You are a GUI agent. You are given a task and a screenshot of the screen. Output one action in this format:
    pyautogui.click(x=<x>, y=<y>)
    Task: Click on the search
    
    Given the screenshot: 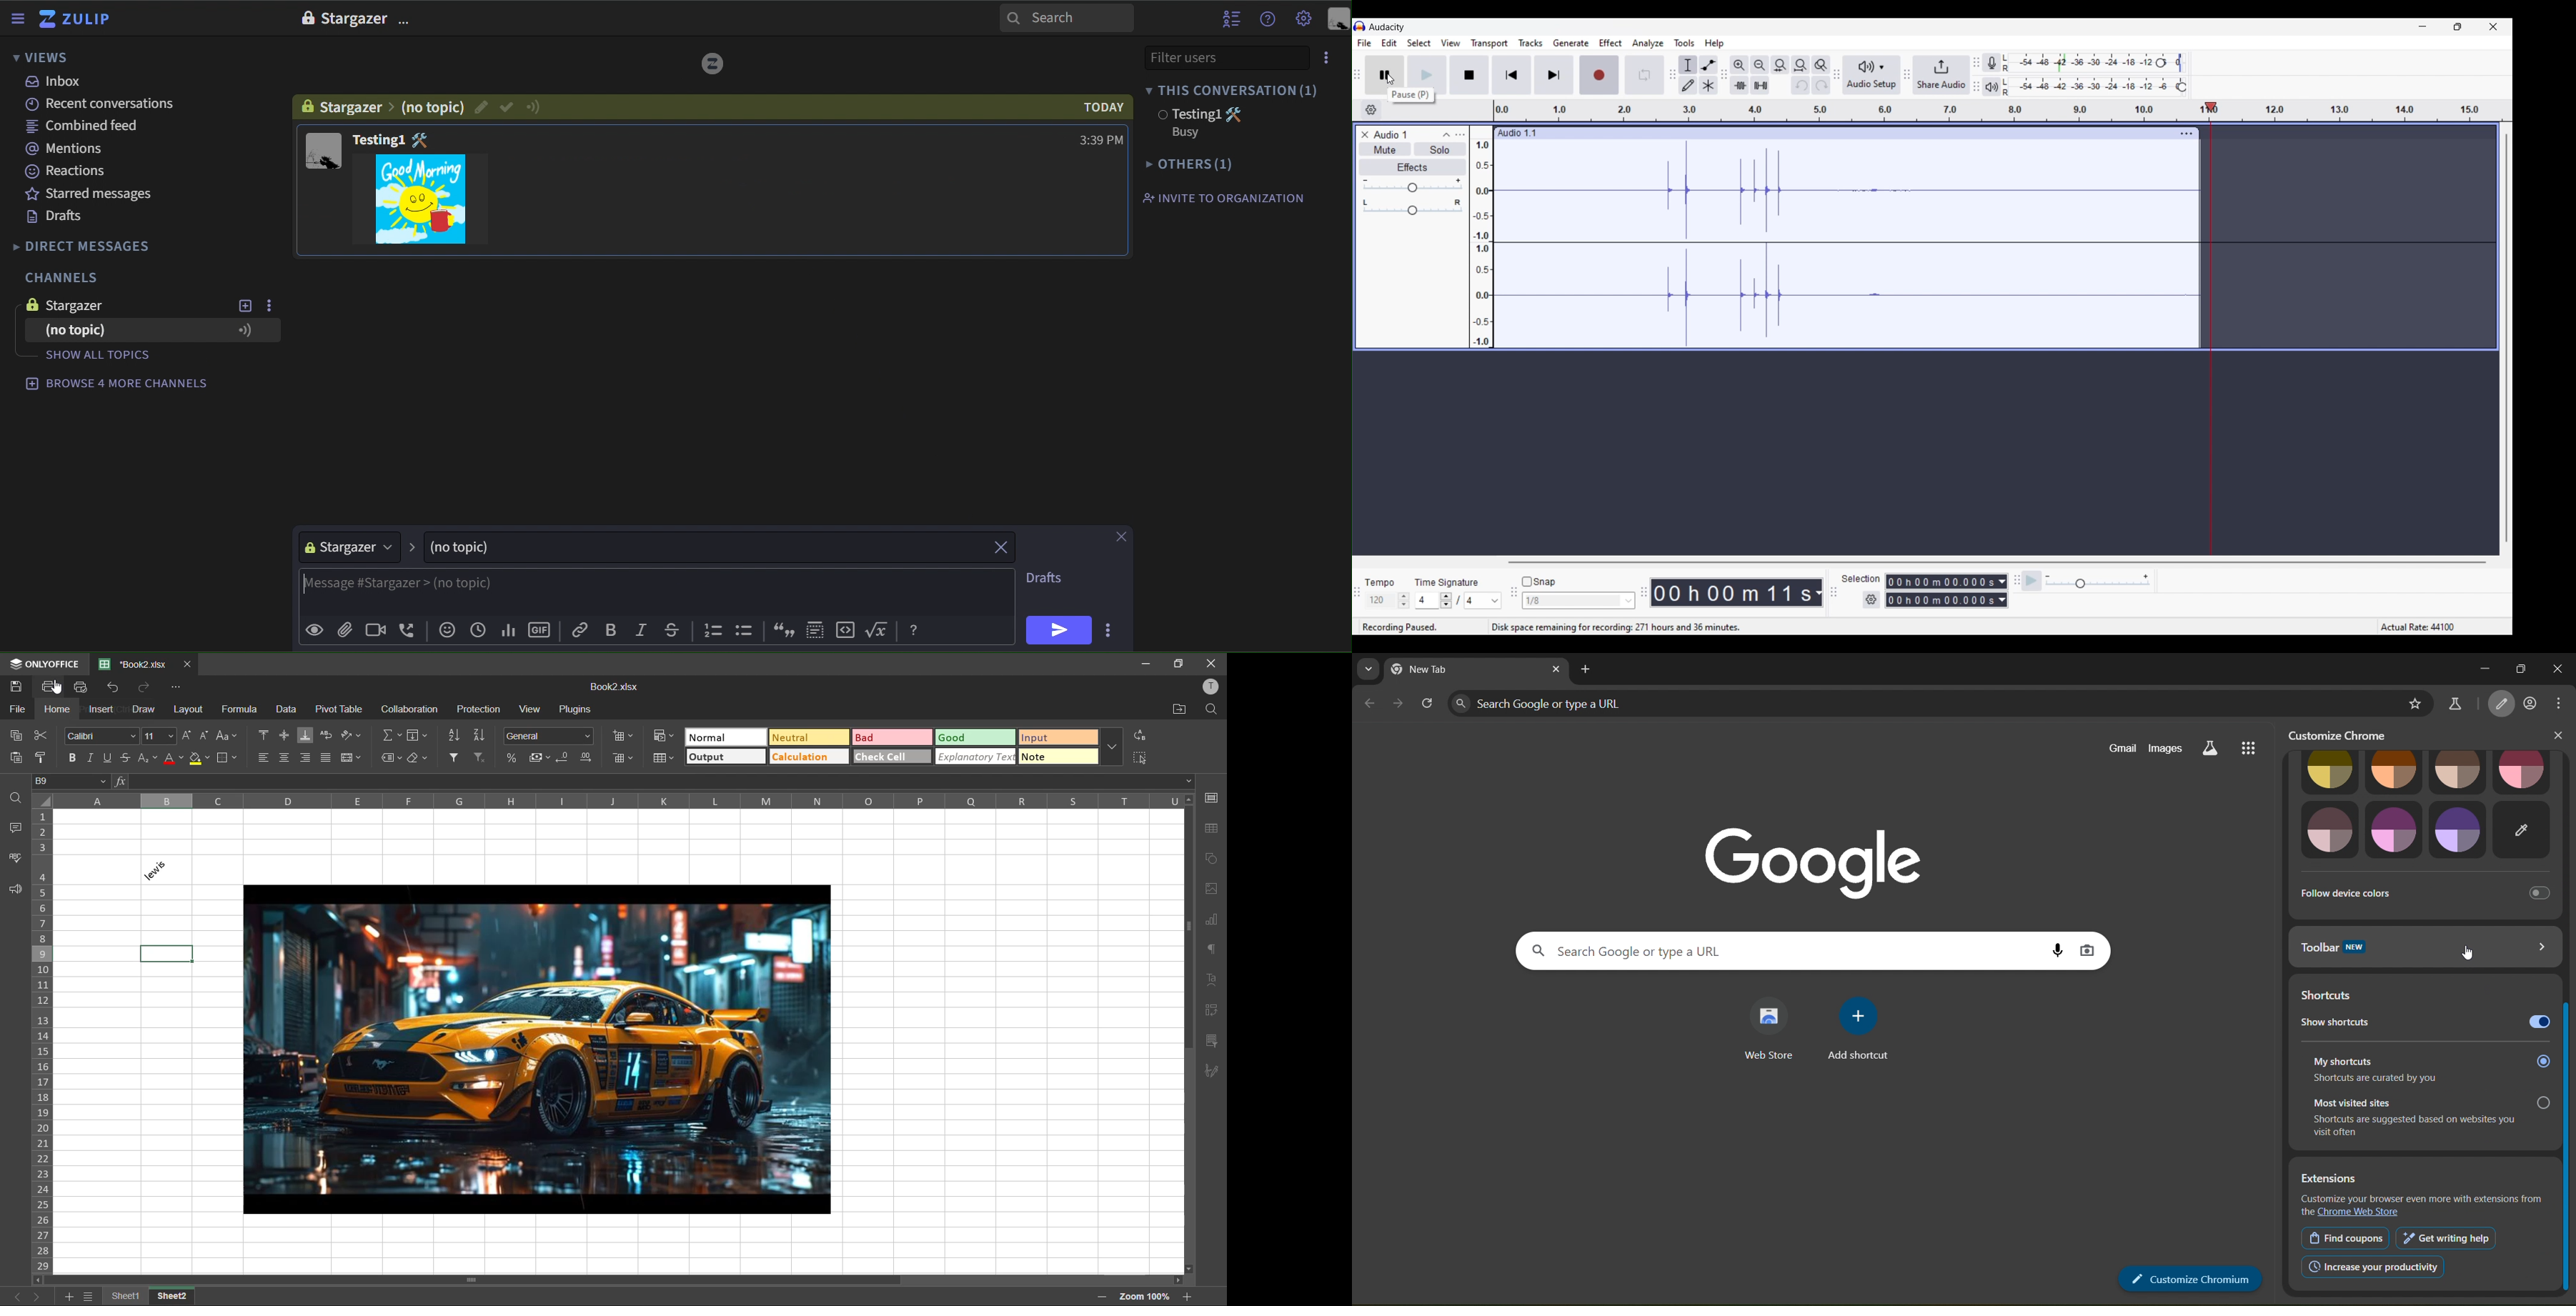 What is the action you would take?
    pyautogui.click(x=1067, y=17)
    